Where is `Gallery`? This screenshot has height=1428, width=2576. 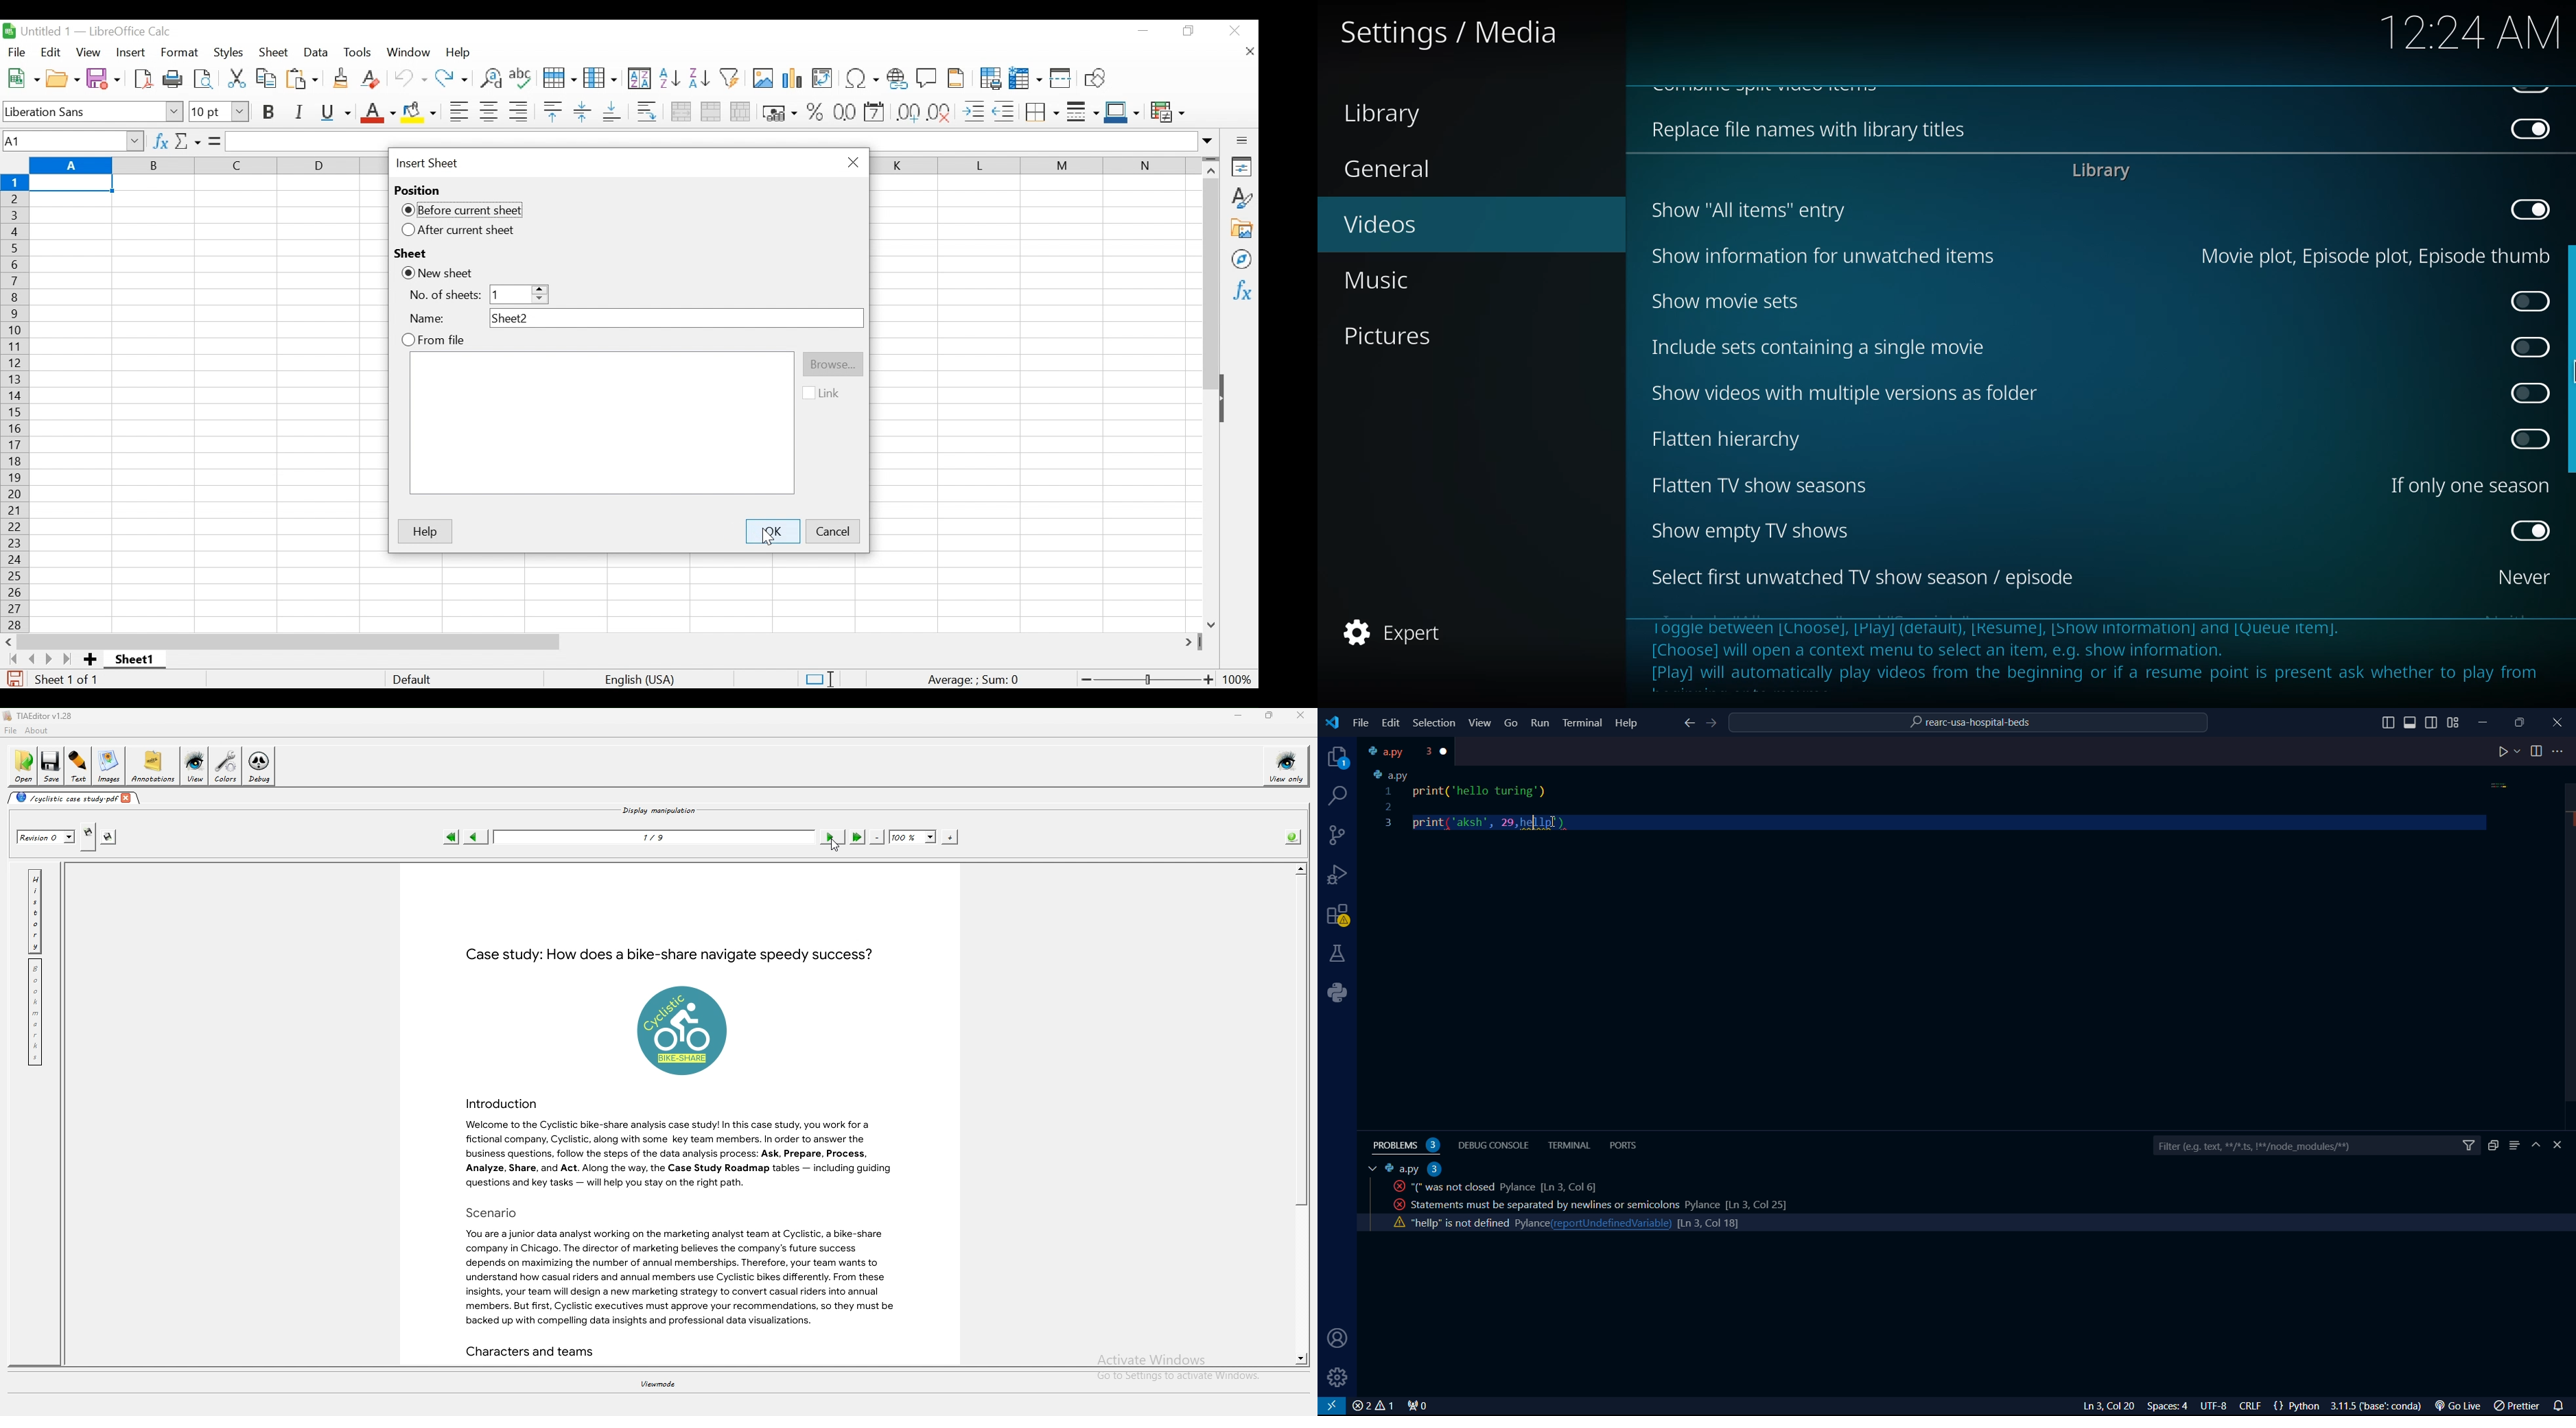 Gallery is located at coordinates (1241, 227).